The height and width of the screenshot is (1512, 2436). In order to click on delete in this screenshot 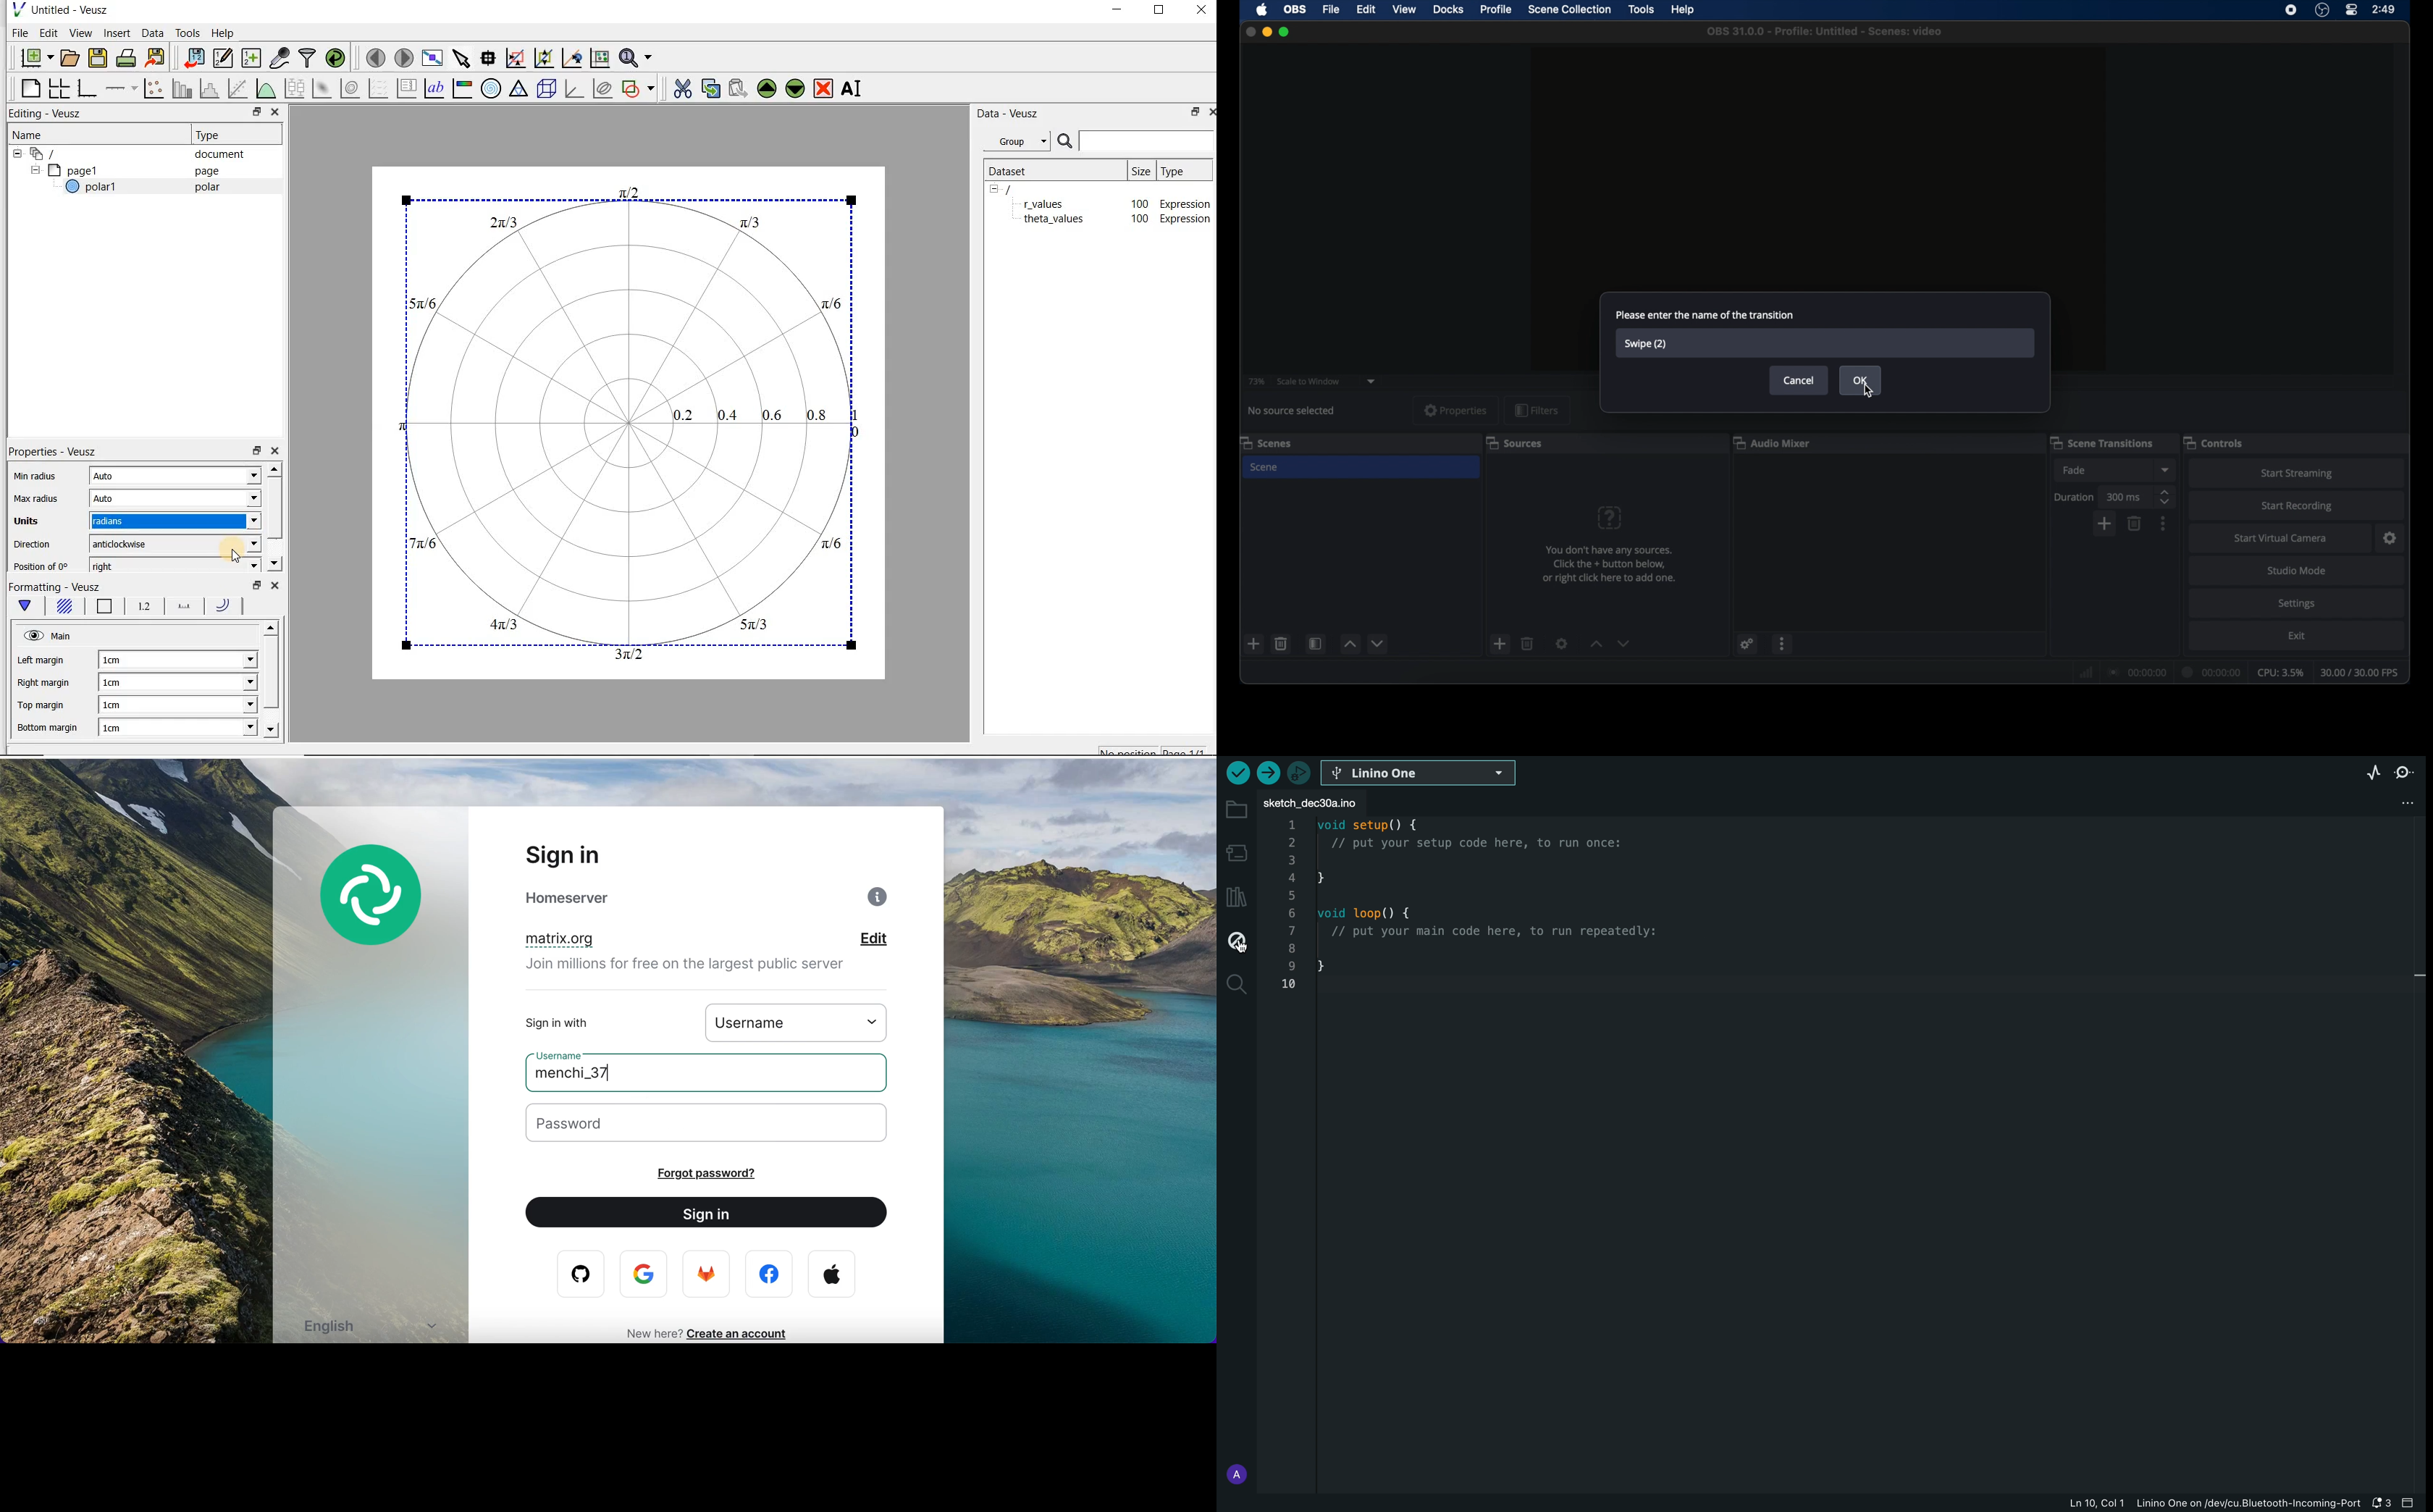, I will do `click(2136, 523)`.